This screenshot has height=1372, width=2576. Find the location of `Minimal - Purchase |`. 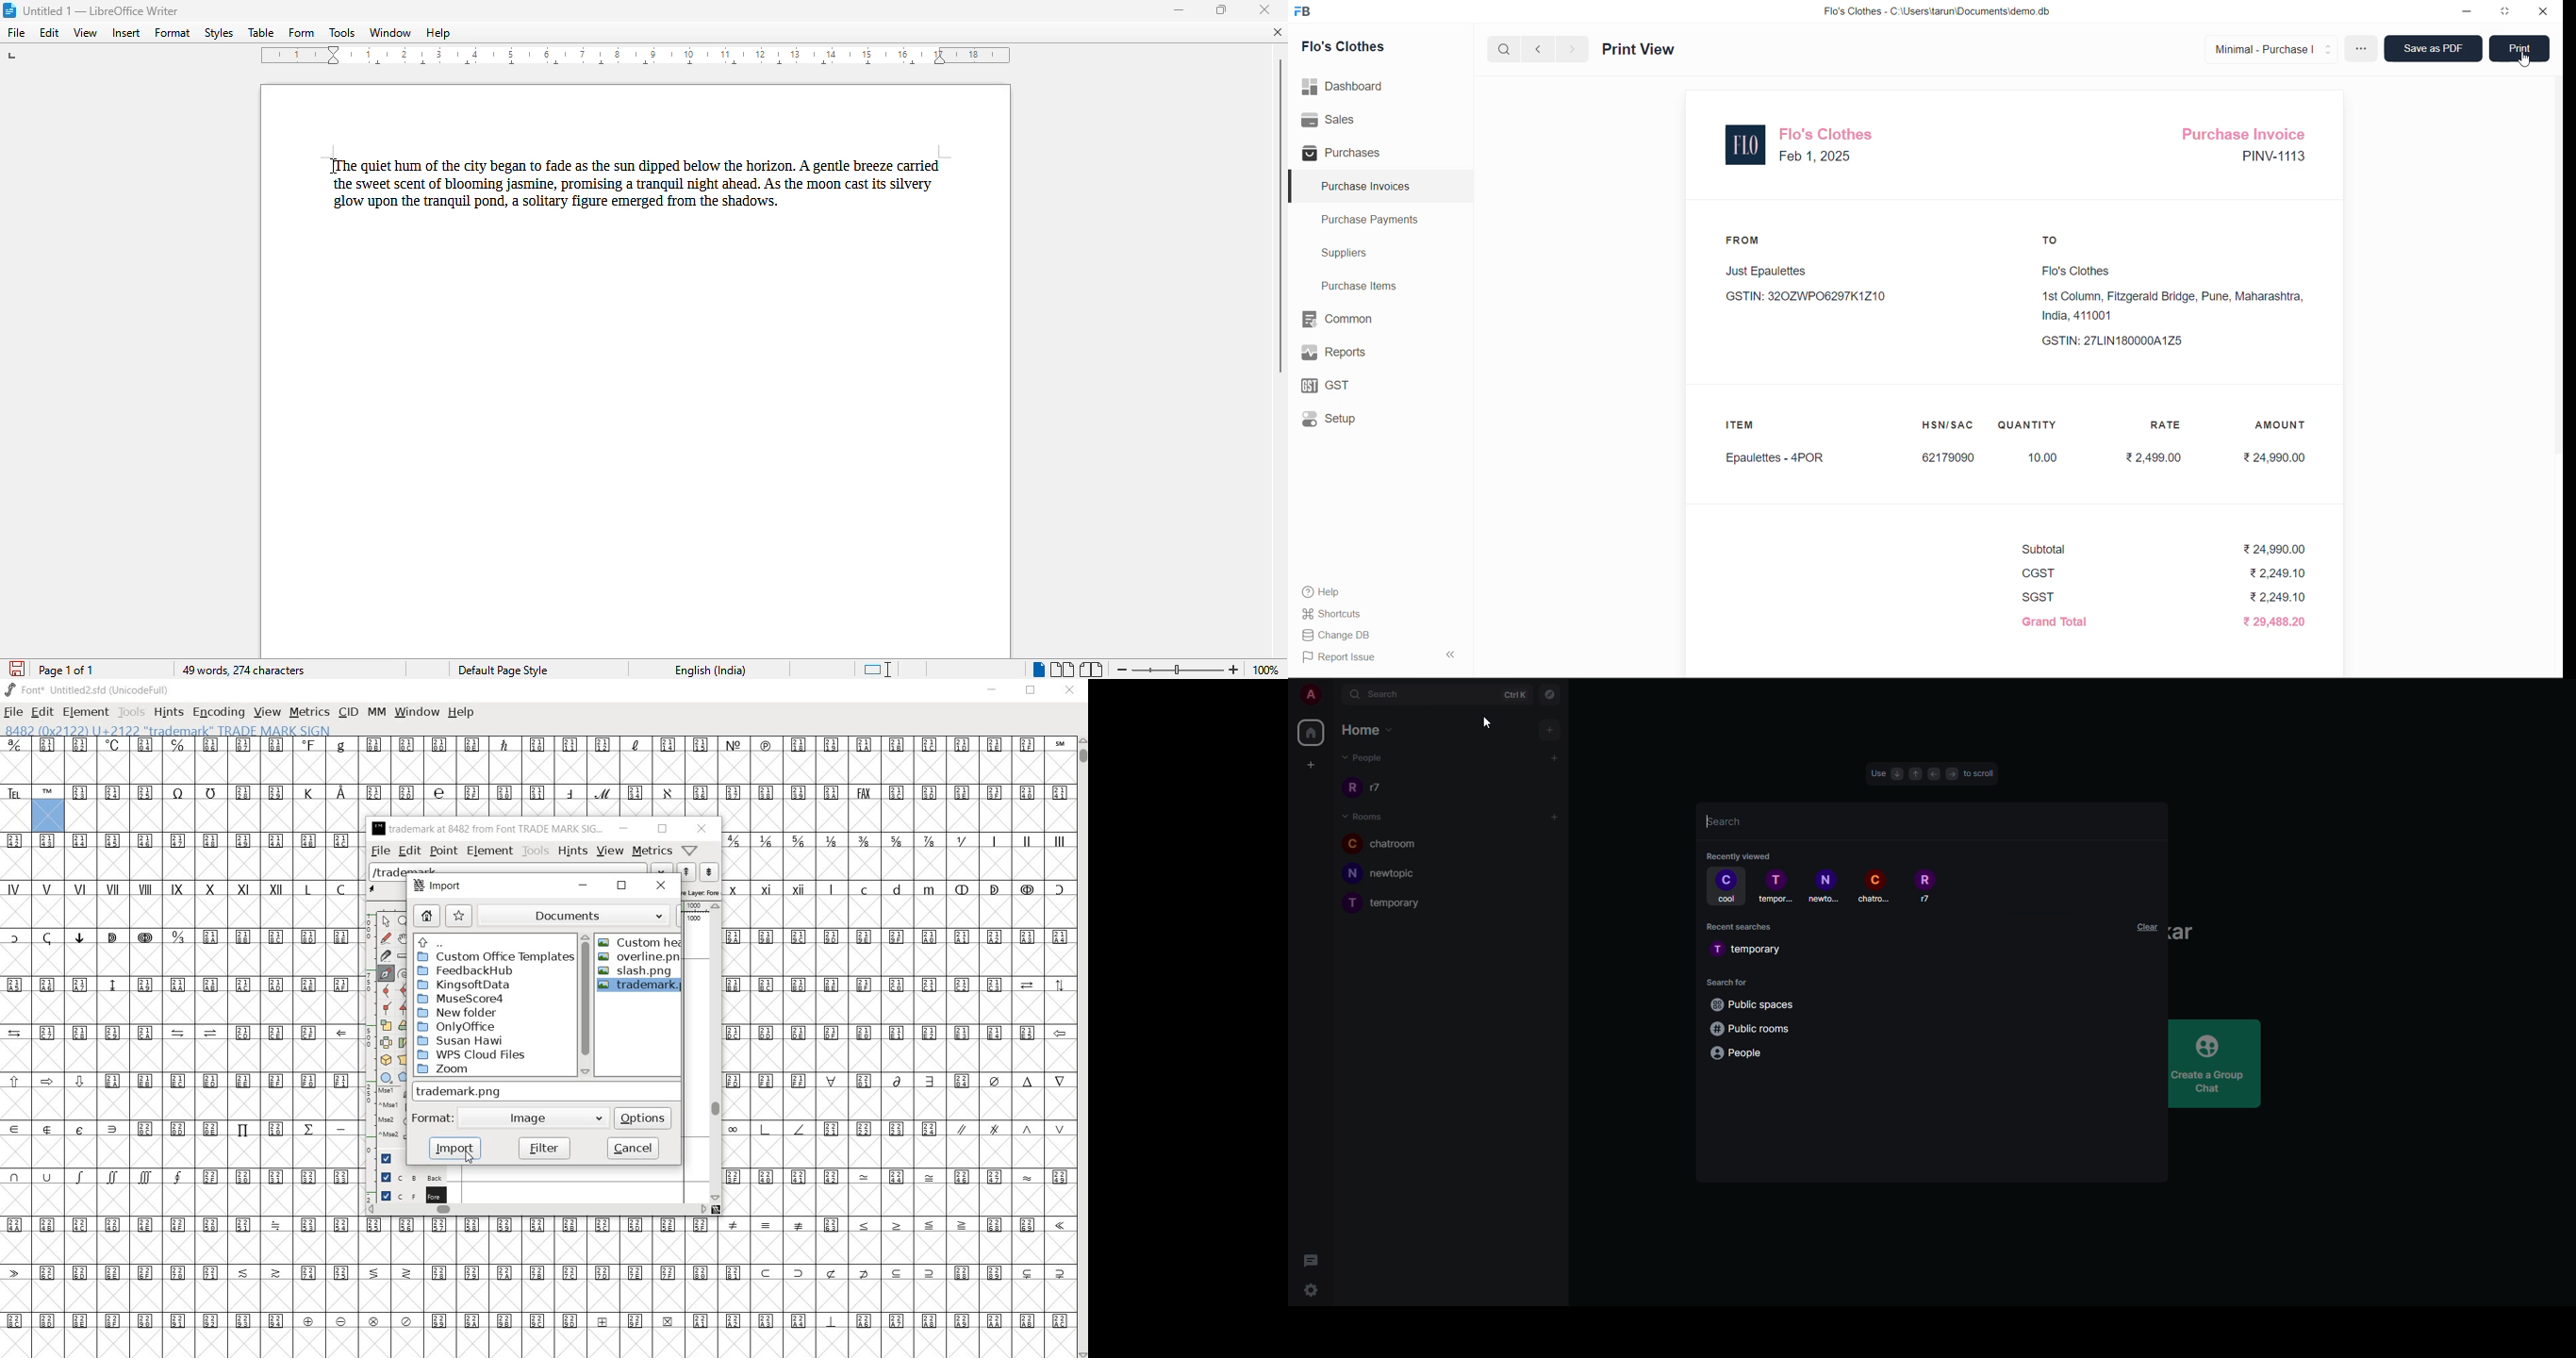

Minimal - Purchase | is located at coordinates (2272, 48).